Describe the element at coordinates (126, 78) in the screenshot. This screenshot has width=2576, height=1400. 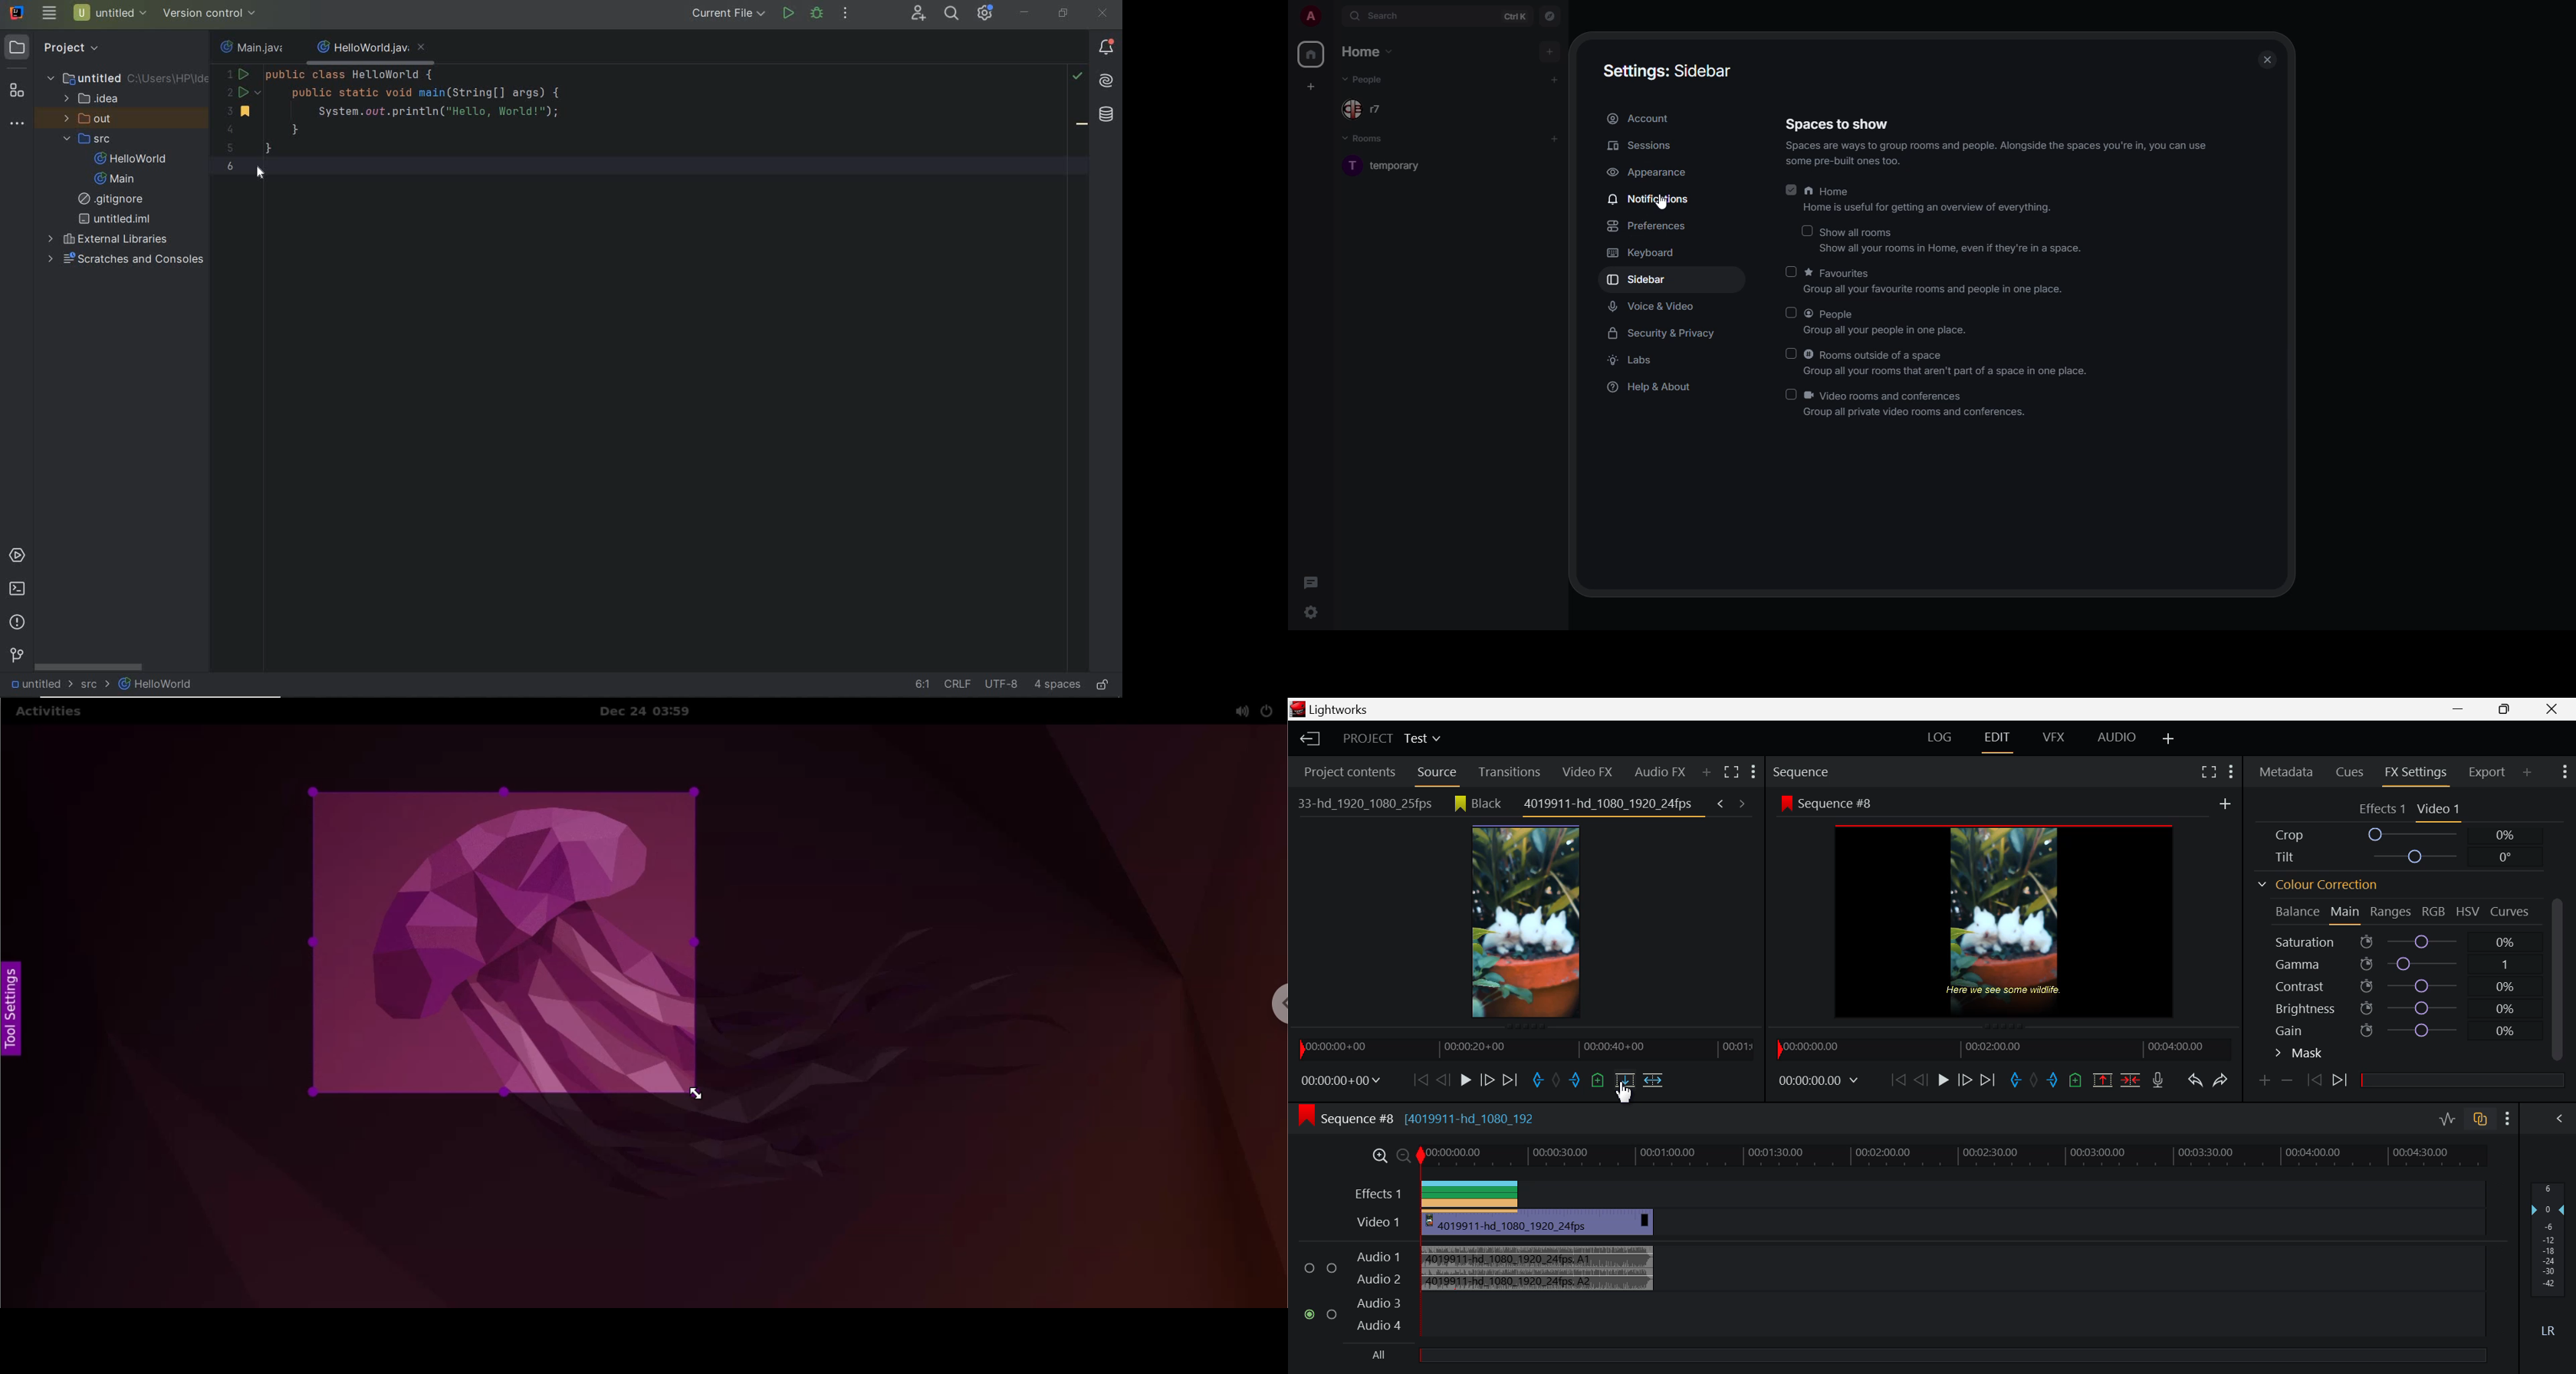
I see `untitled` at that location.